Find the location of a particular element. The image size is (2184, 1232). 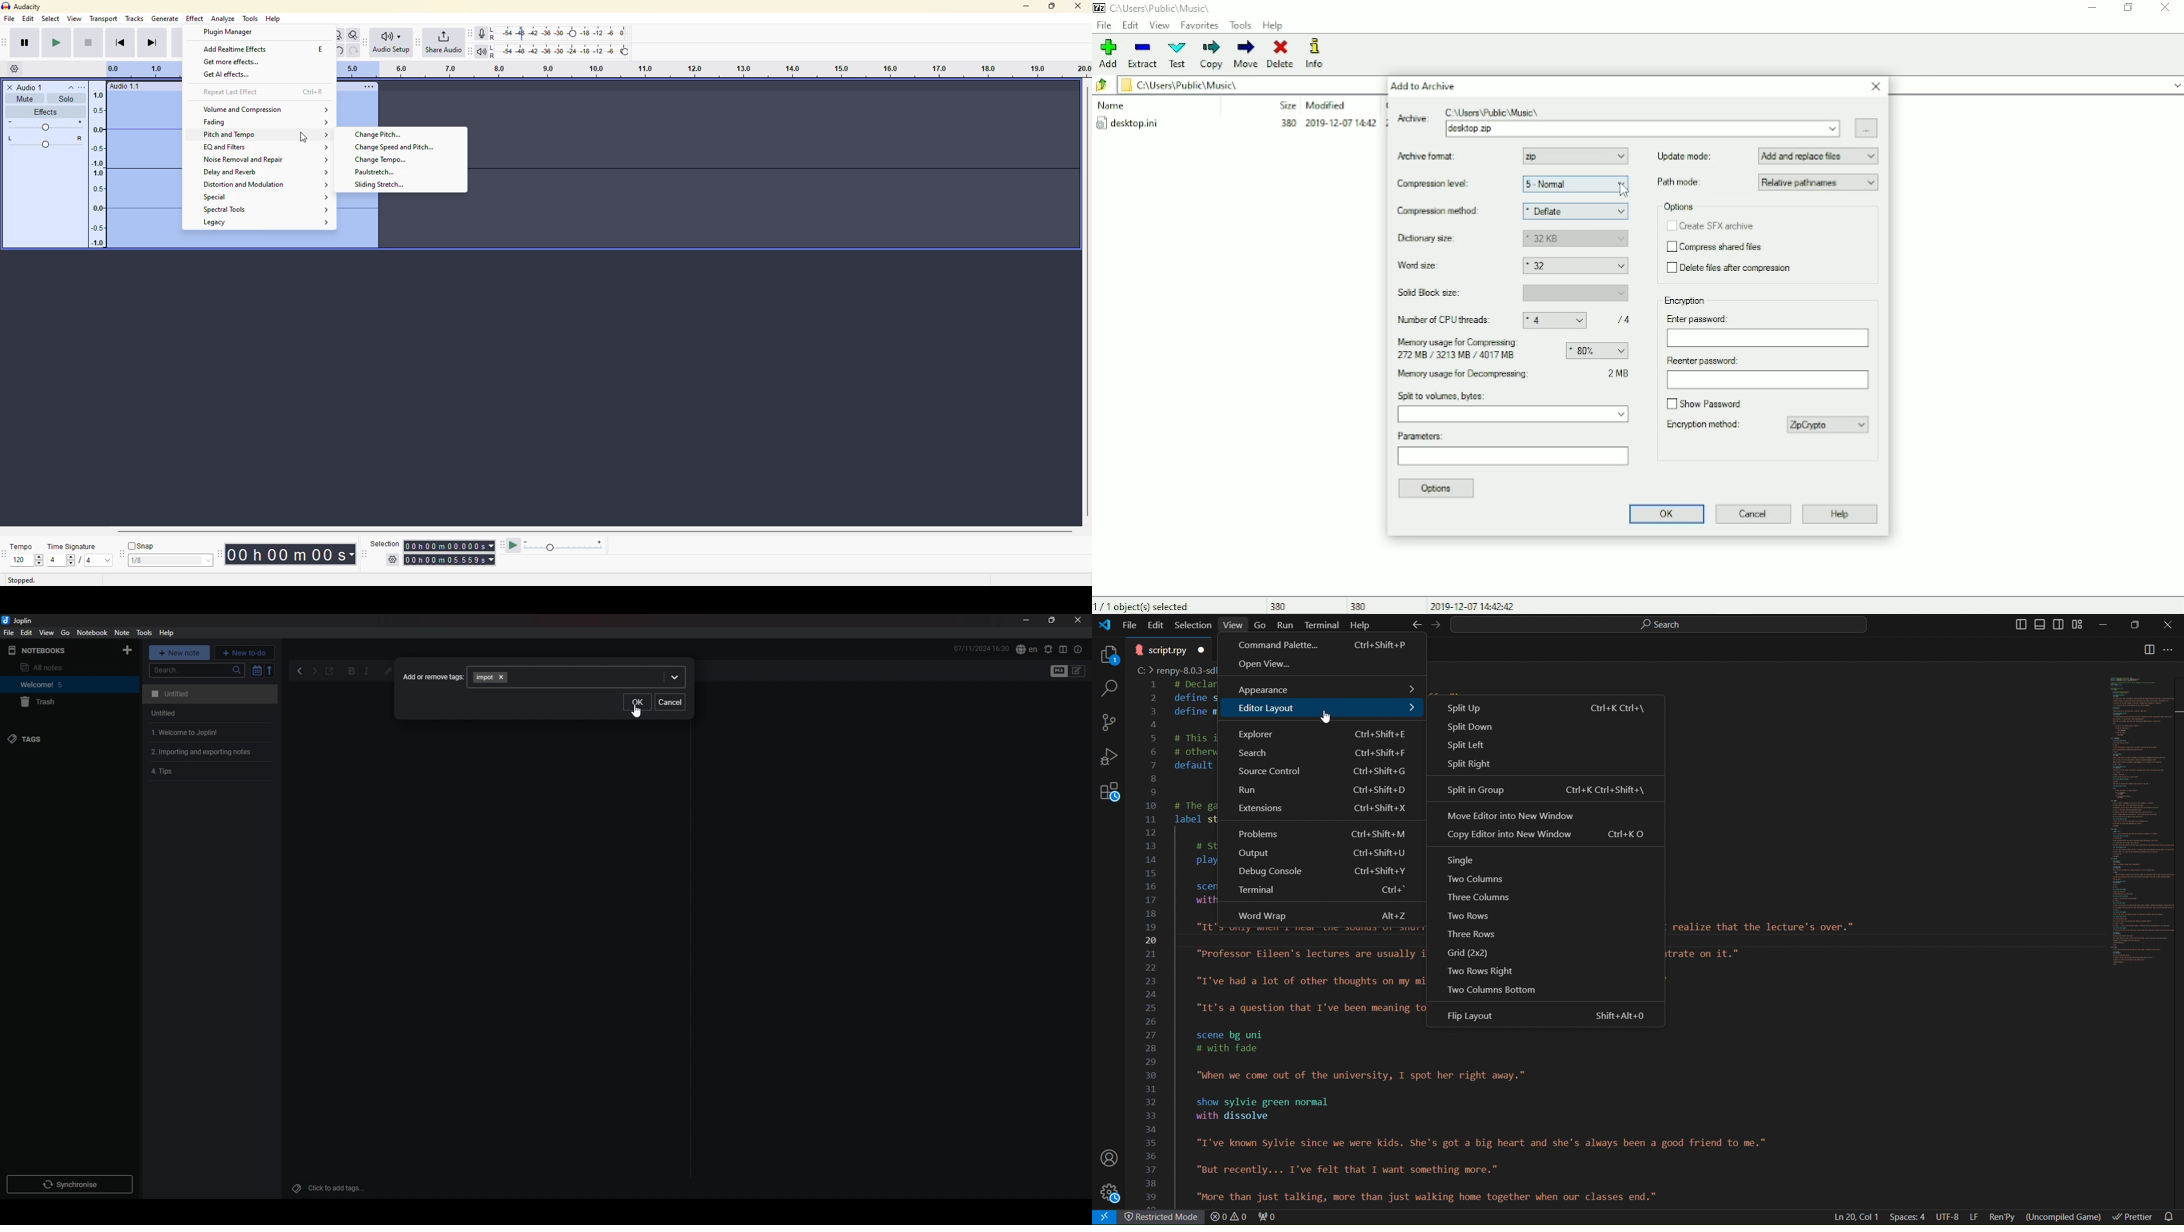

toggle editors is located at coordinates (1077, 671).